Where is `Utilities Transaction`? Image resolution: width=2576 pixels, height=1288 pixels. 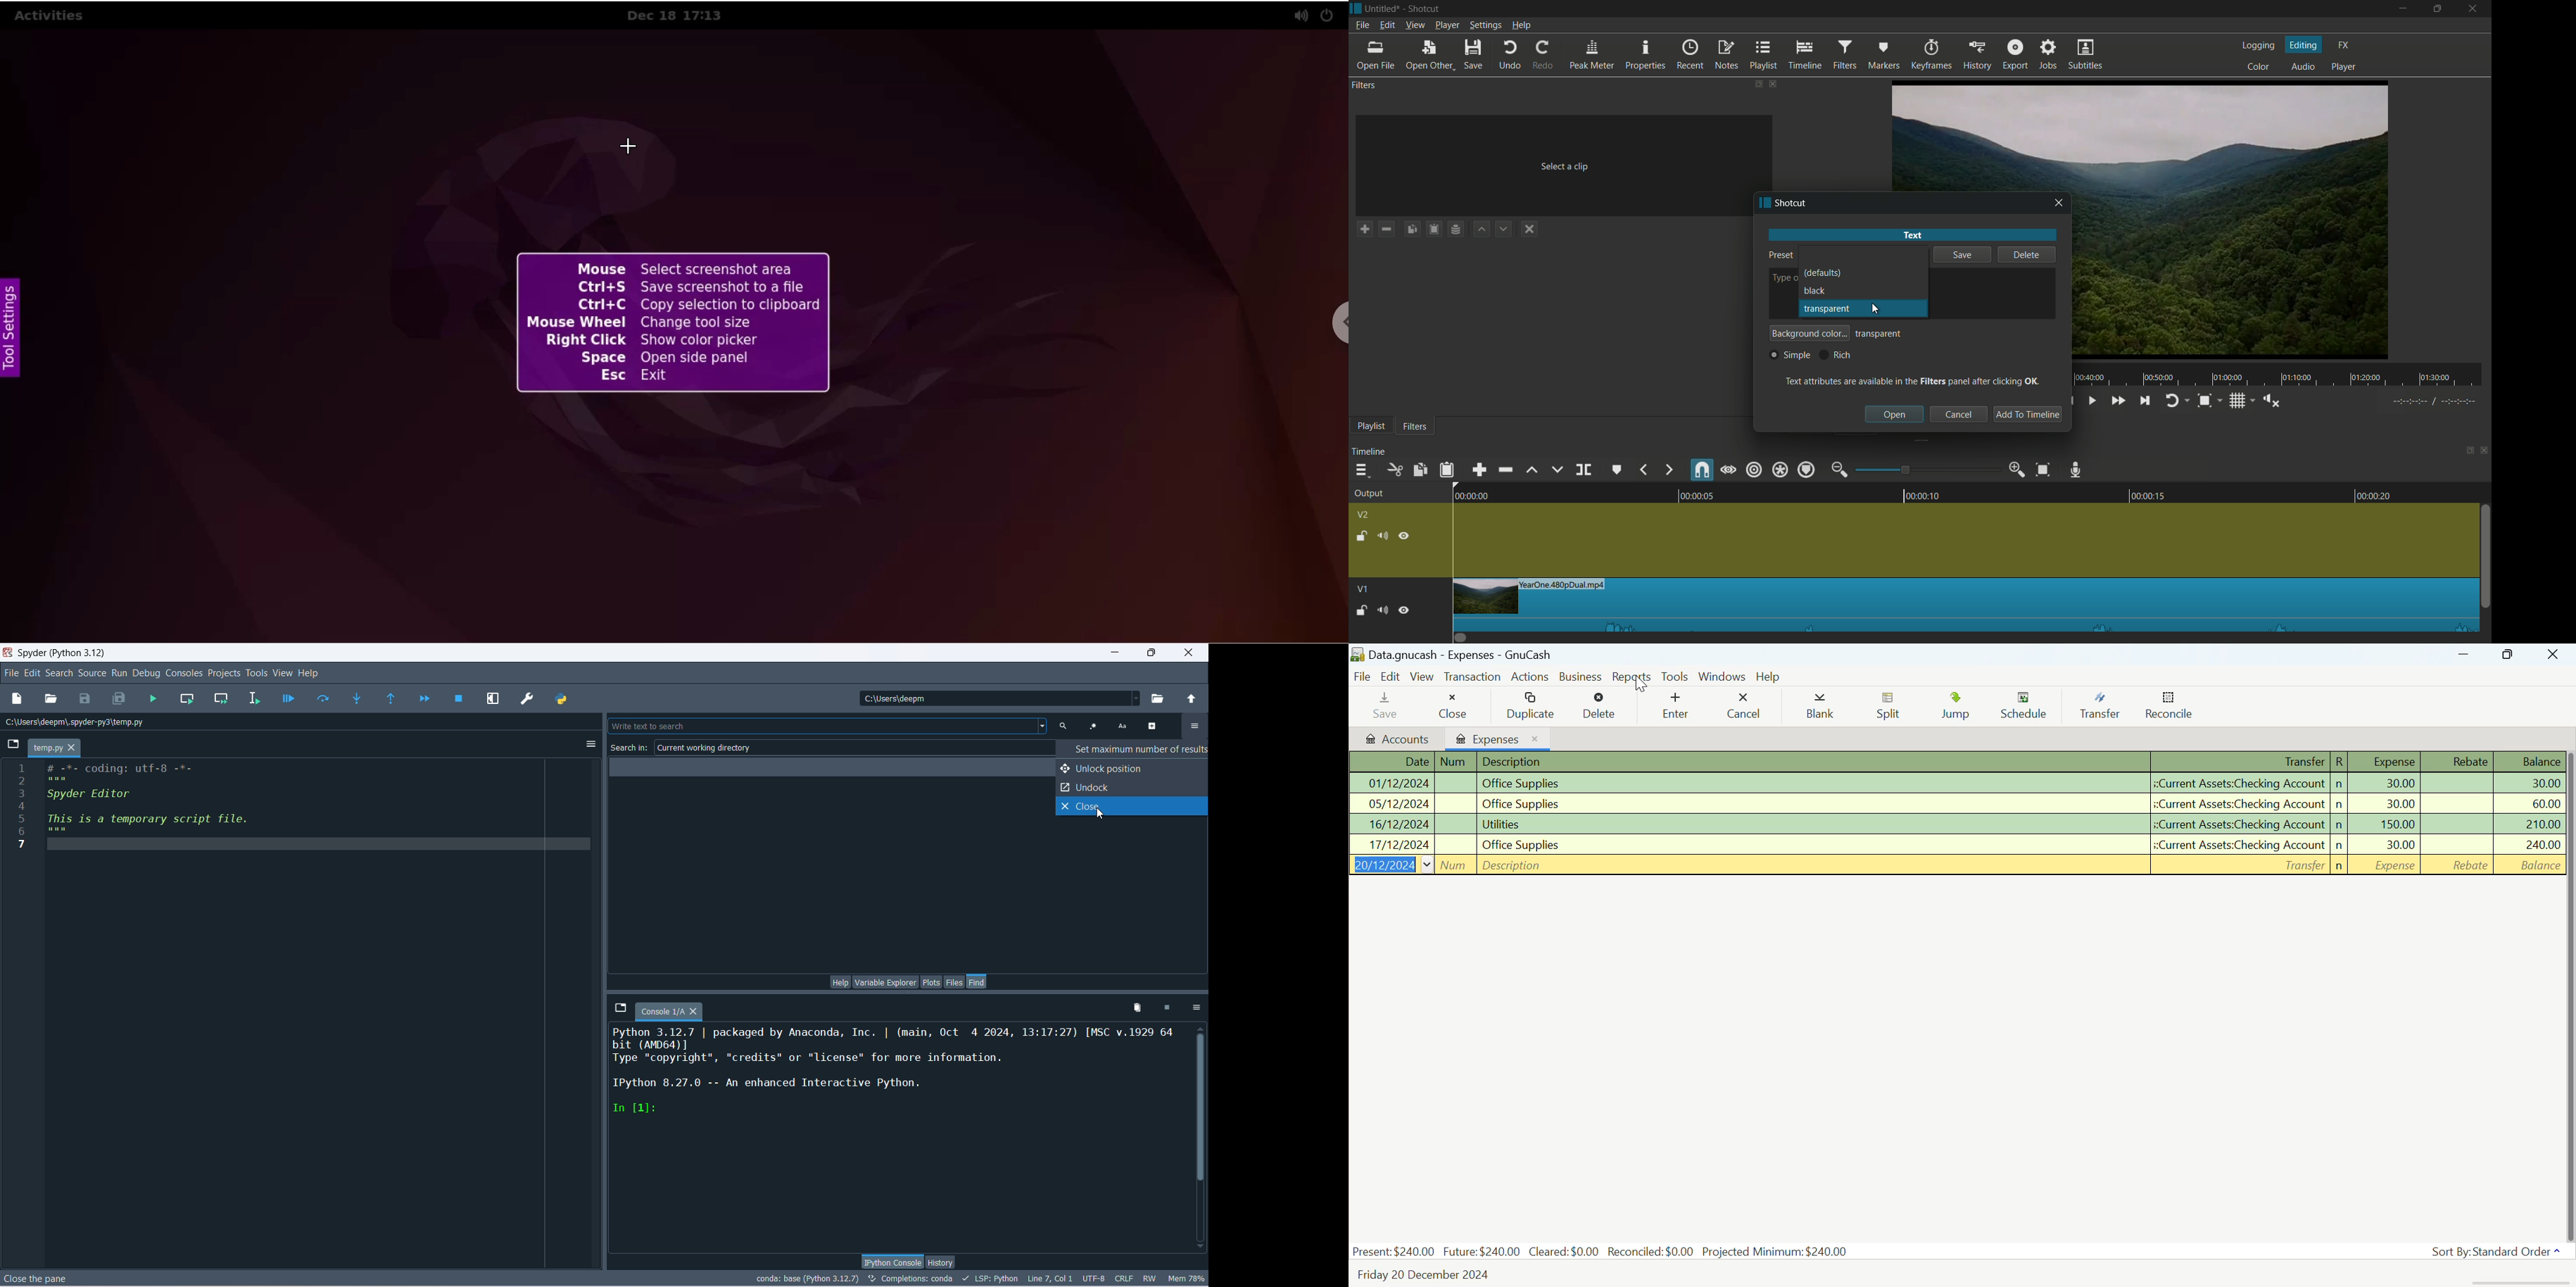 Utilities Transaction is located at coordinates (1957, 823).